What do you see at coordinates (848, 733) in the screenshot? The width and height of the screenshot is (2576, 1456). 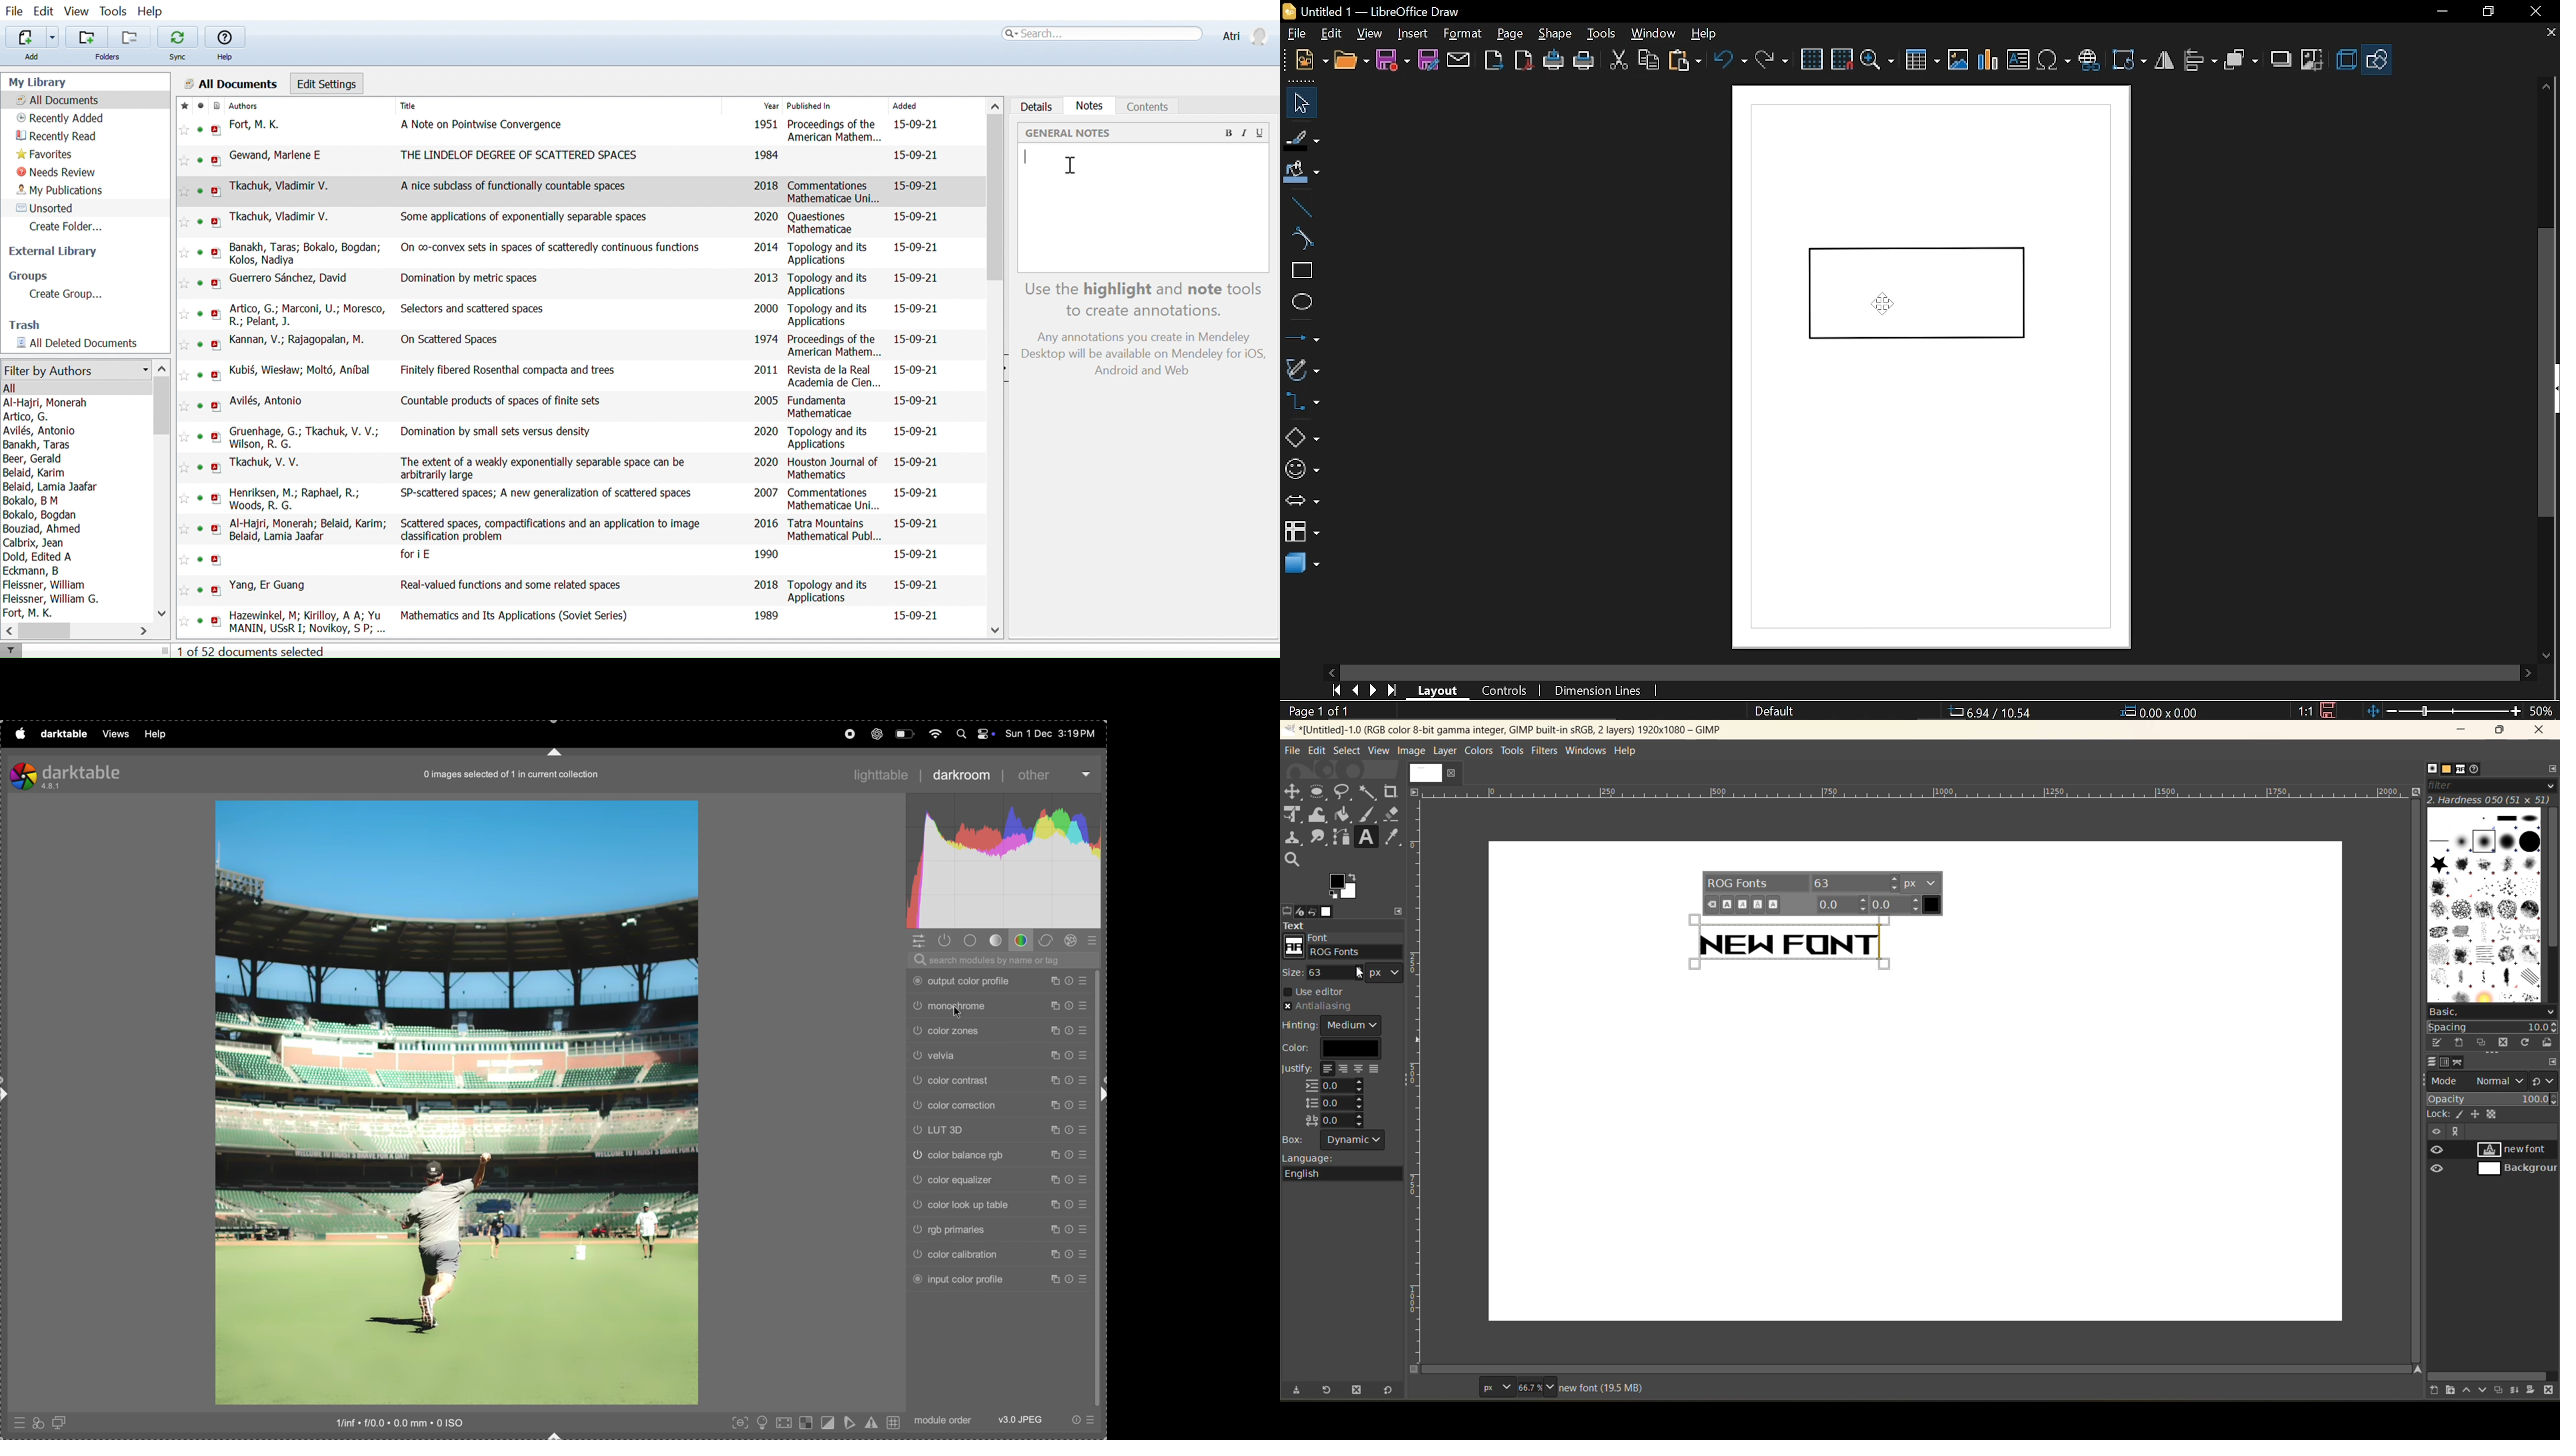 I see `record` at bounding box center [848, 733].